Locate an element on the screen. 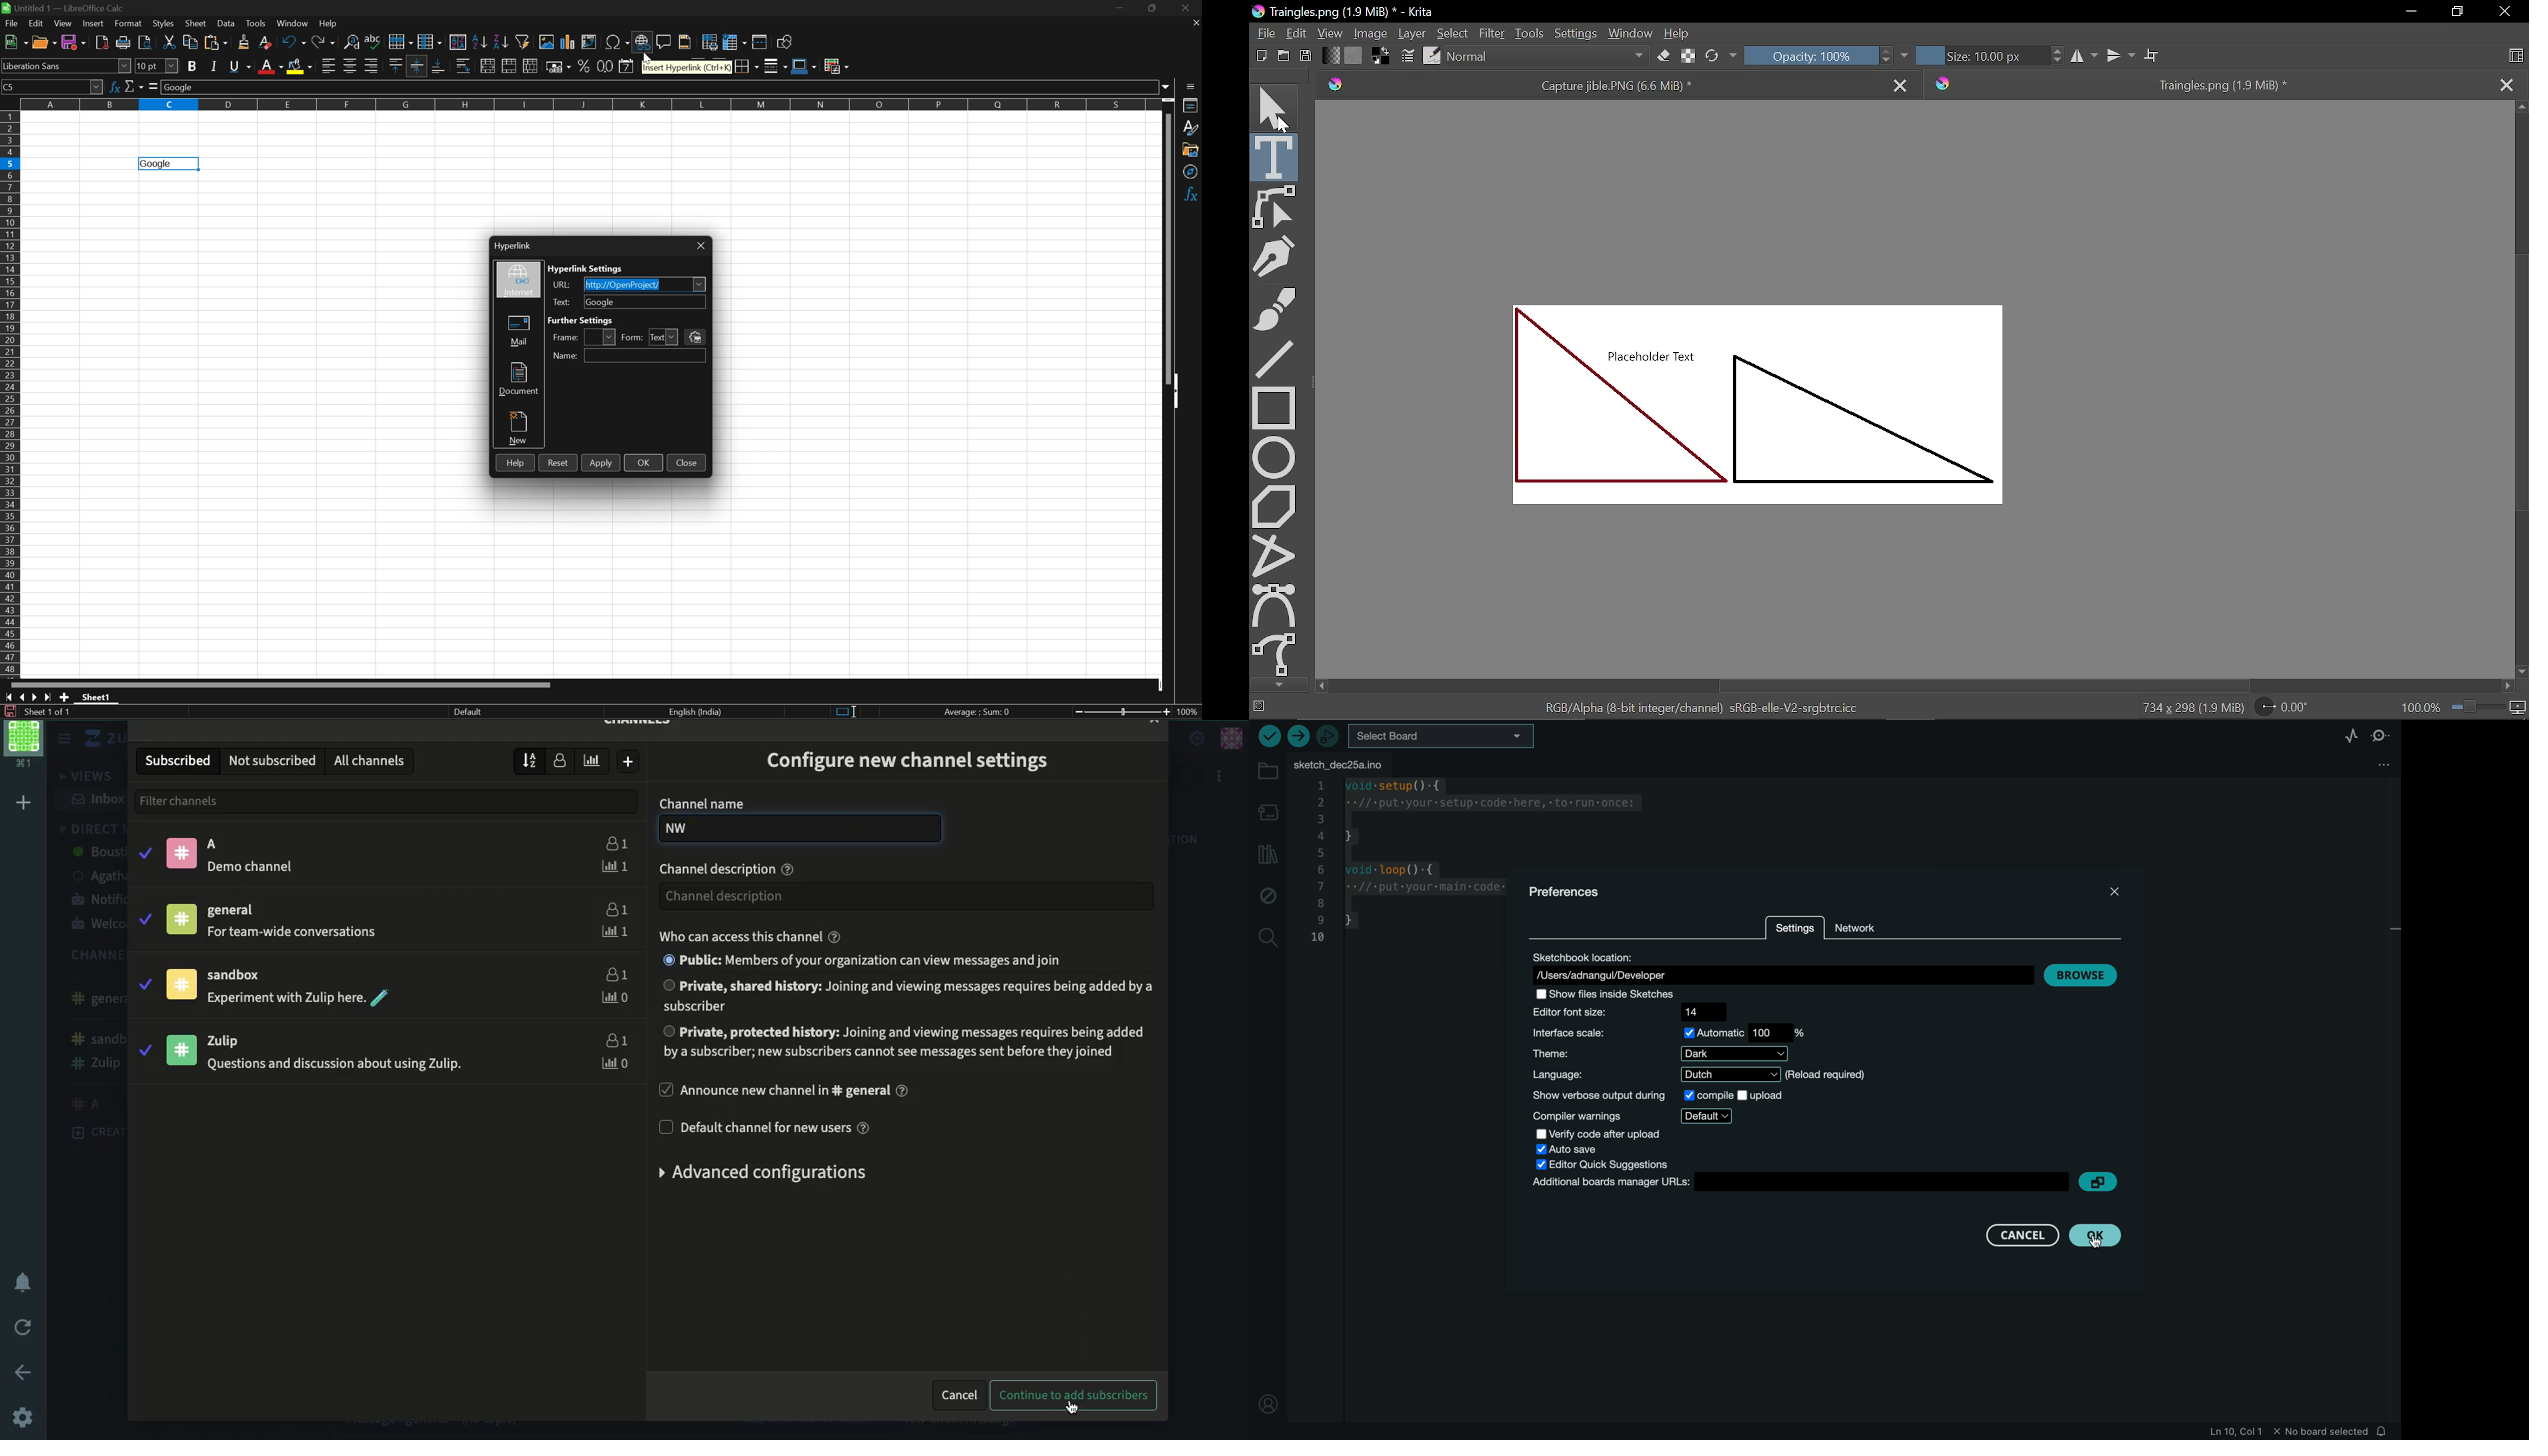 This screenshot has height=1456, width=2548. channel name is located at coordinates (706, 806).